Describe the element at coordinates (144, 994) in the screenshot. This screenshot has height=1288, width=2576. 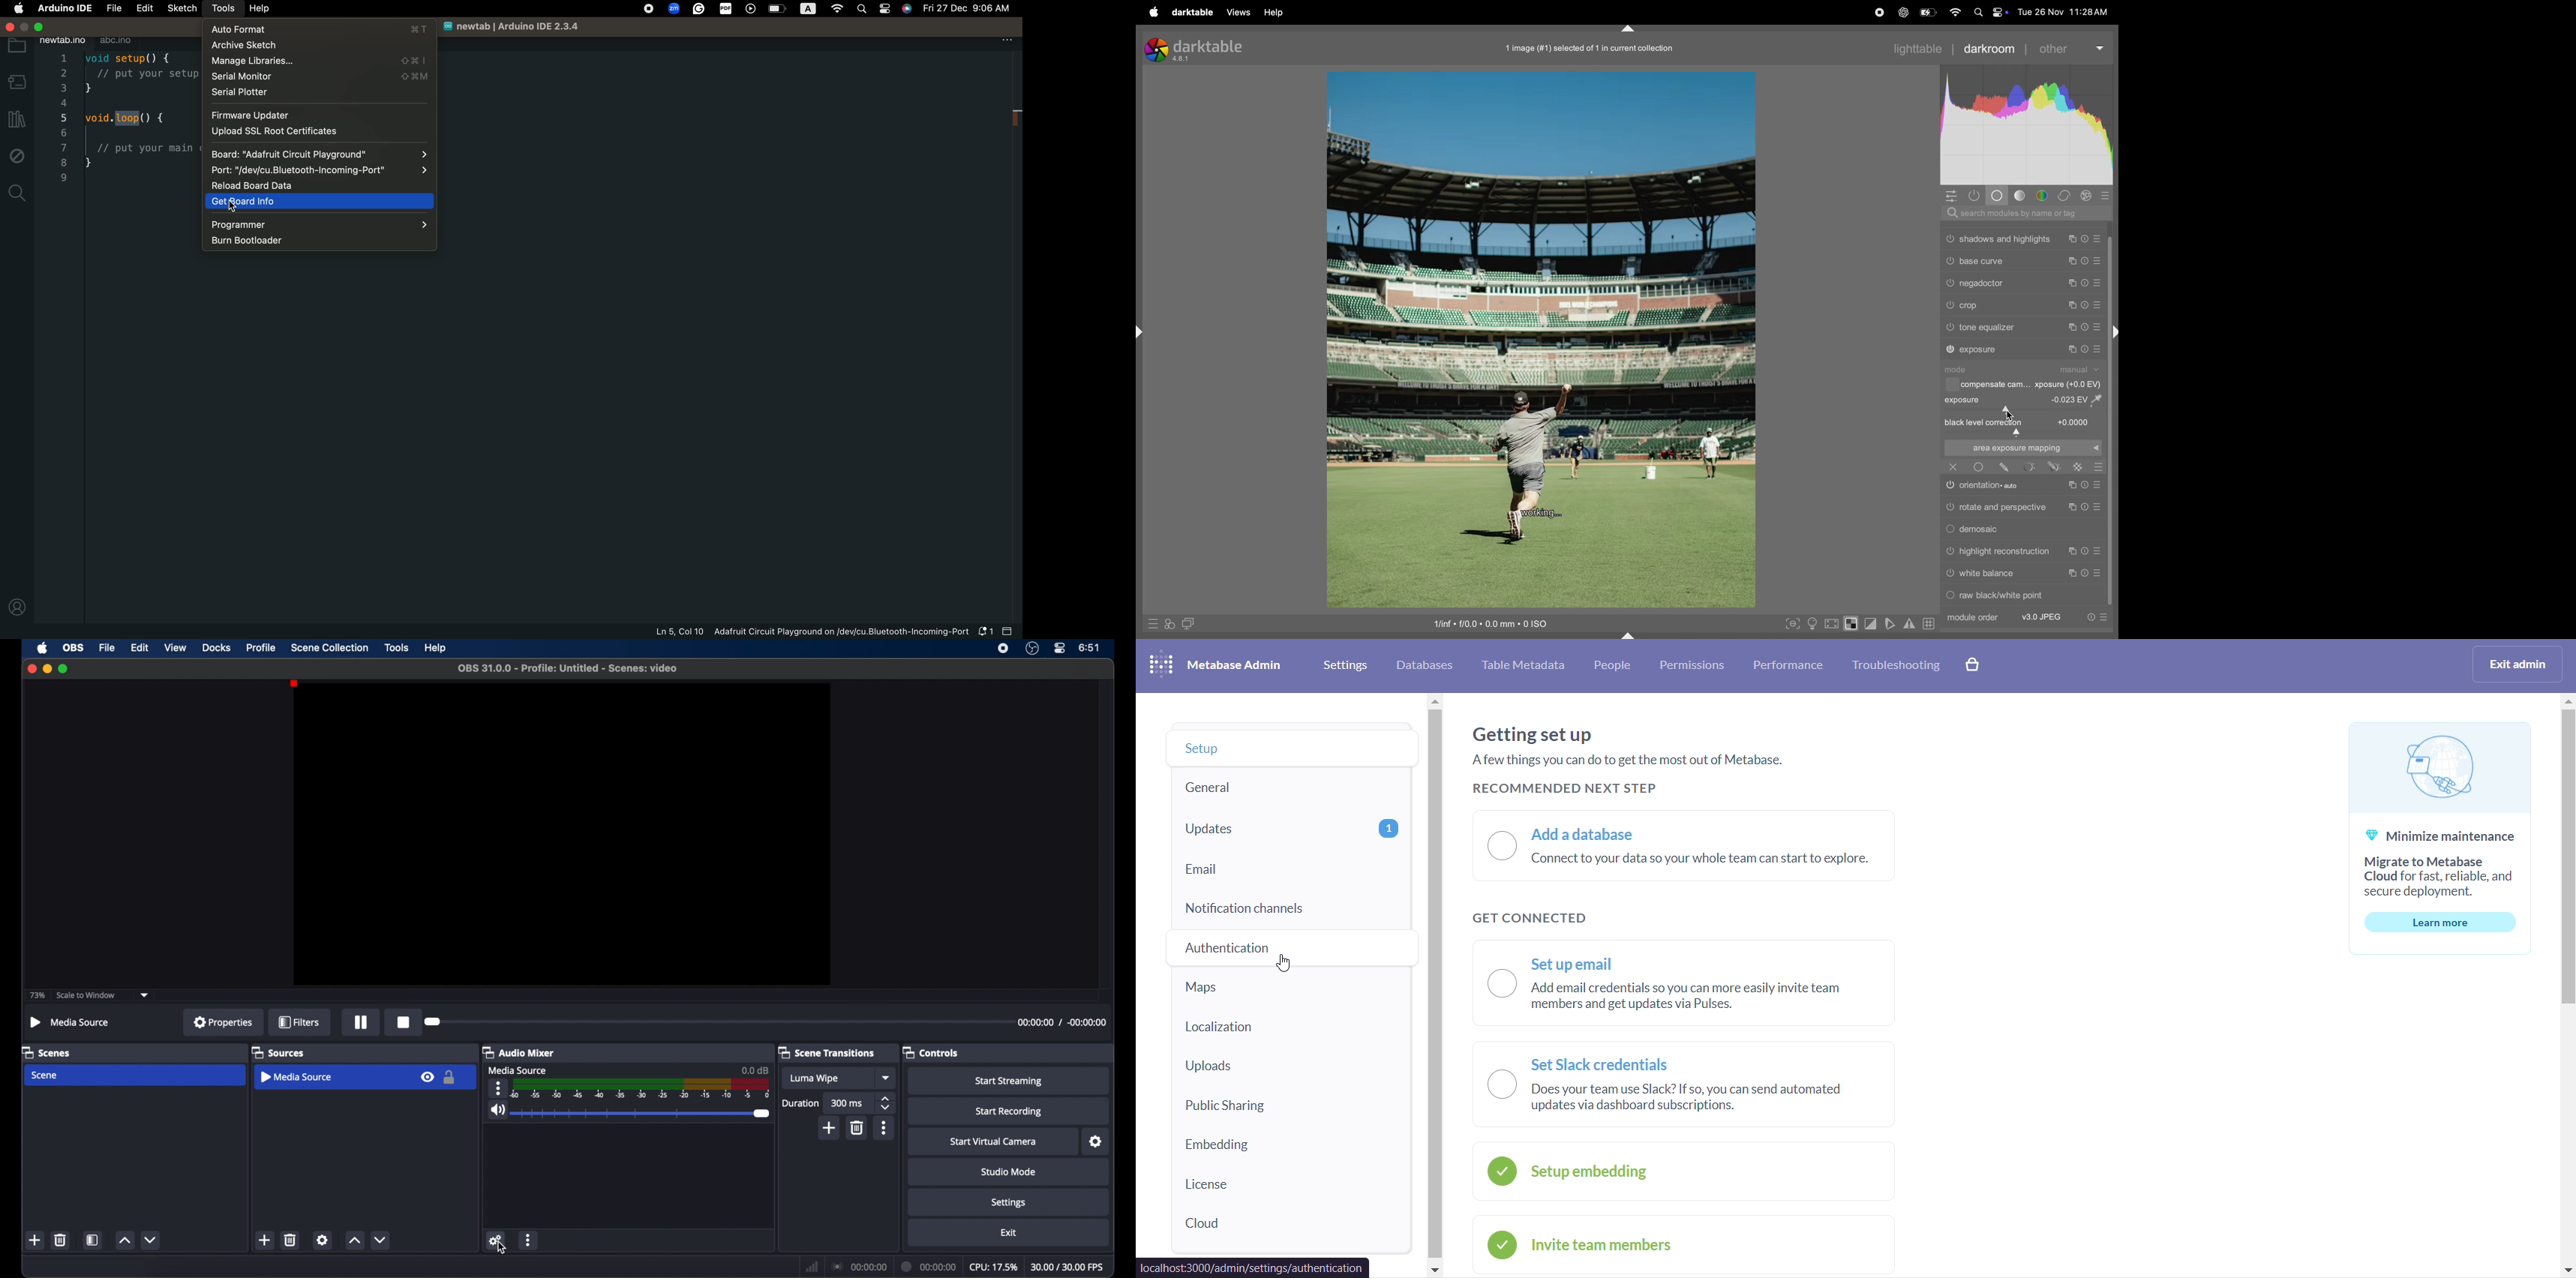
I see `dropdown` at that location.